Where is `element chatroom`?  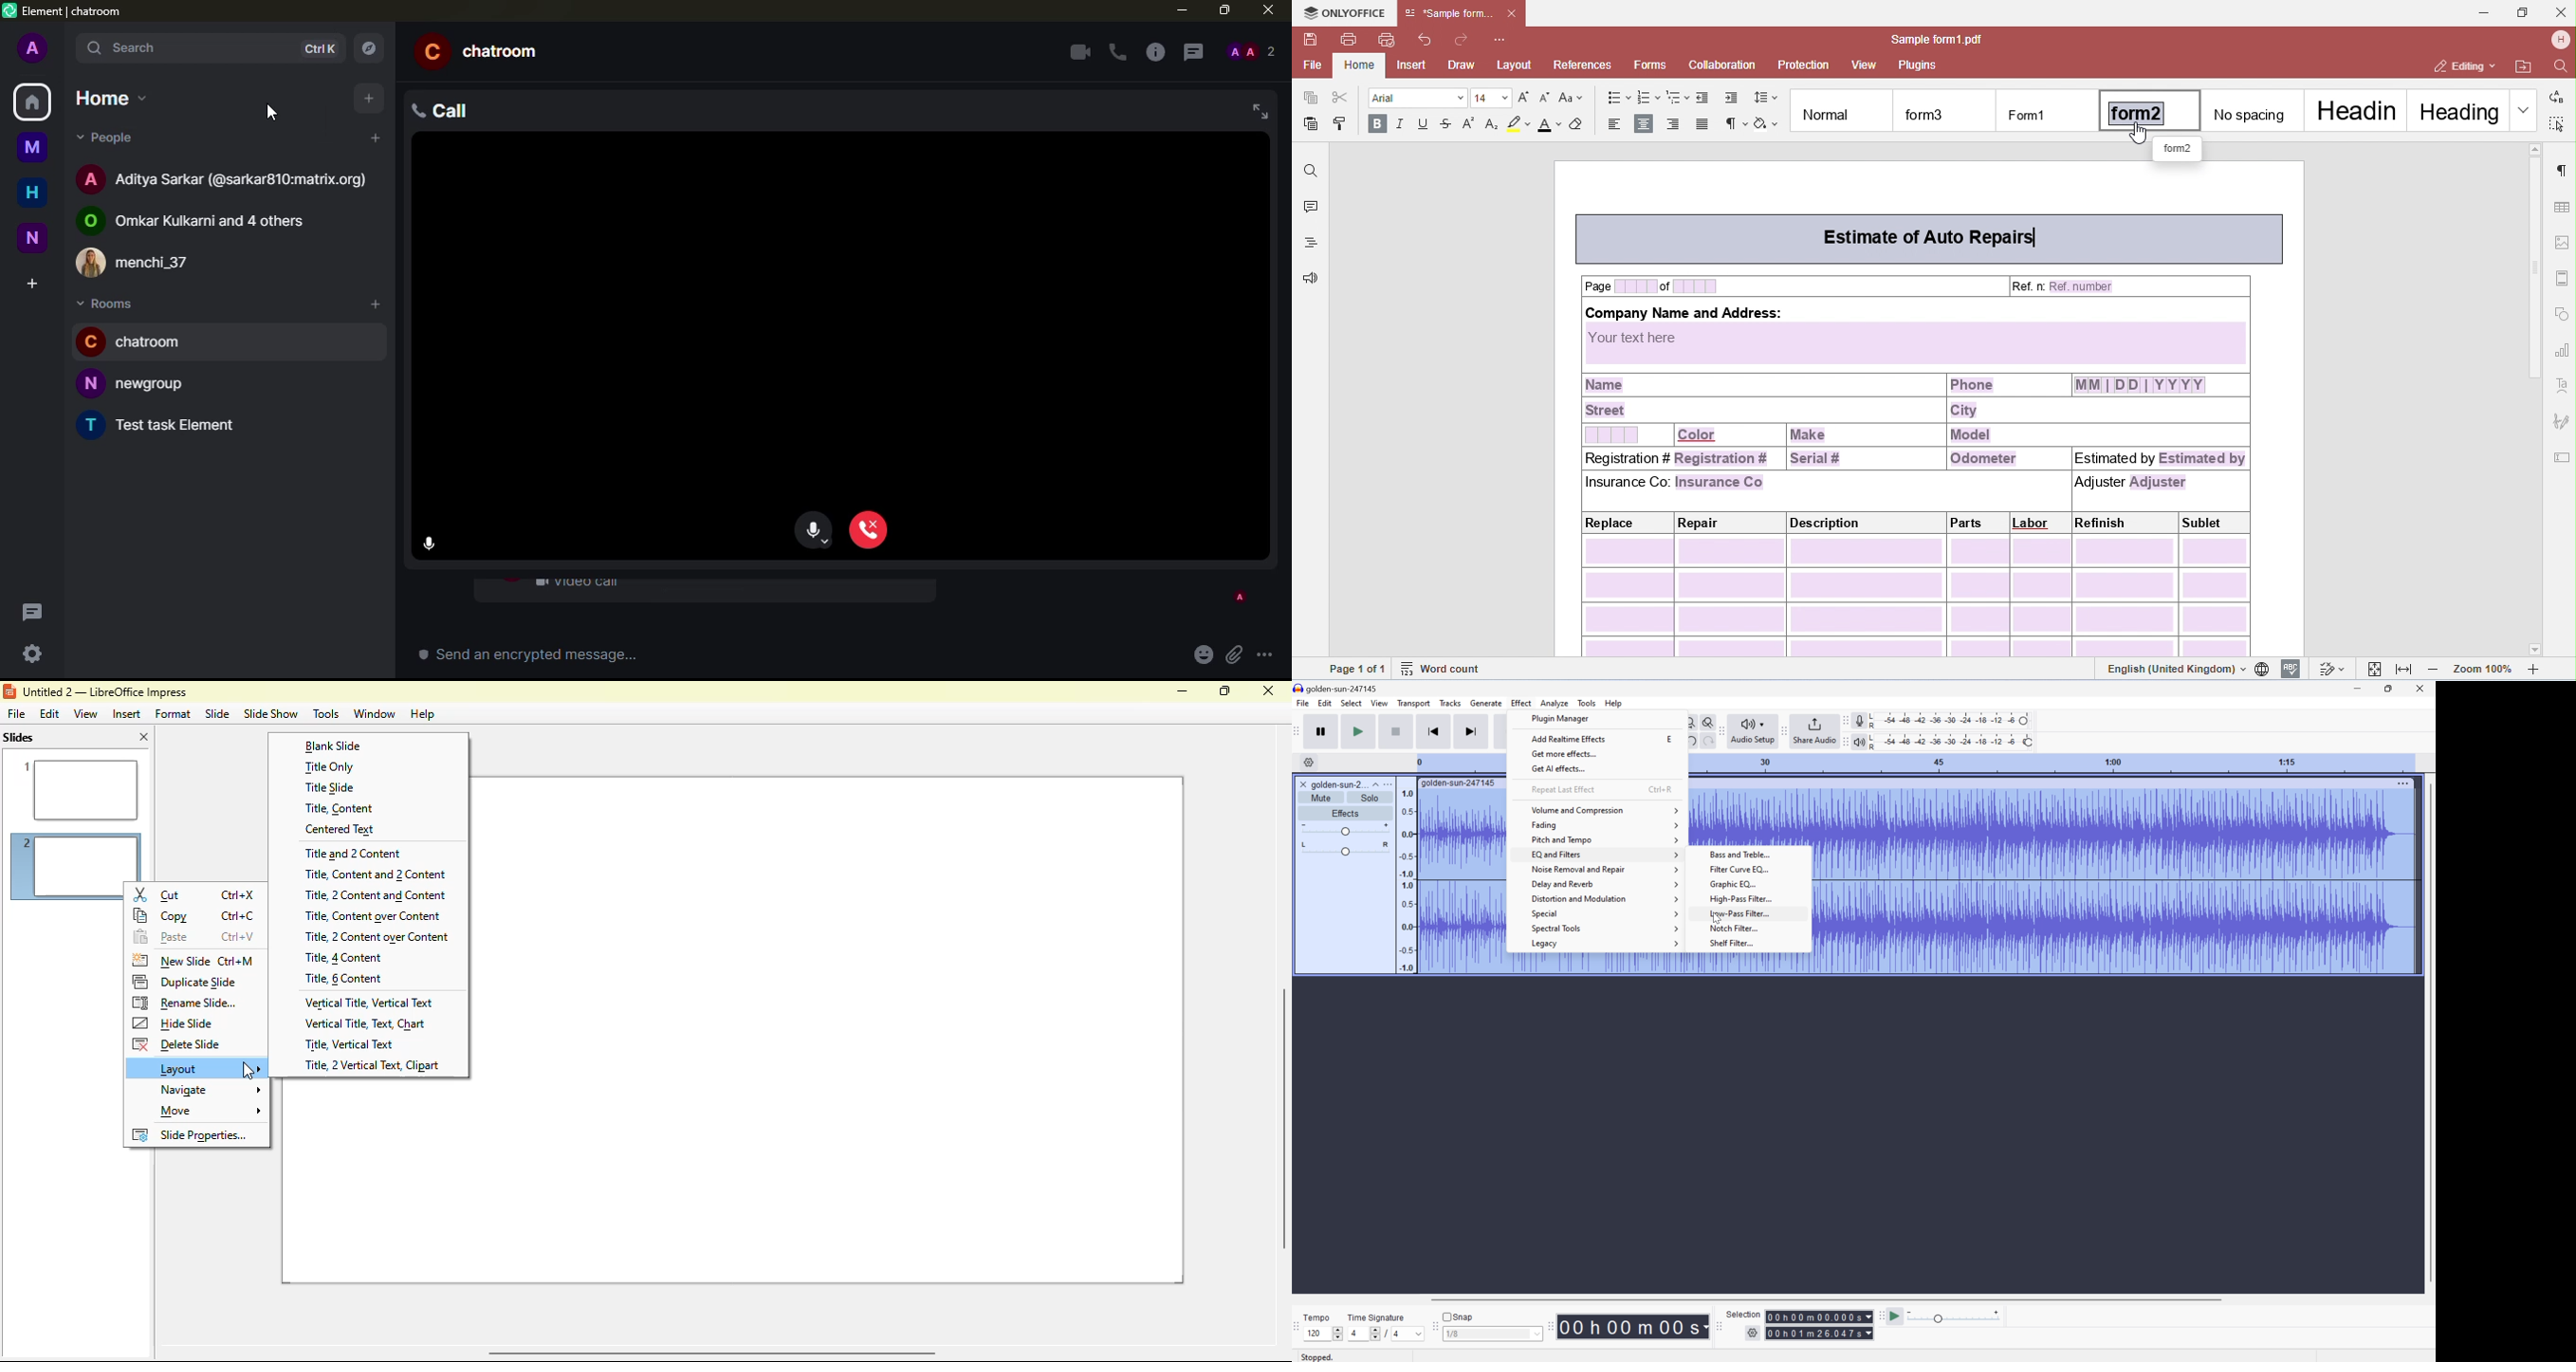 element chatroom is located at coordinates (63, 11).